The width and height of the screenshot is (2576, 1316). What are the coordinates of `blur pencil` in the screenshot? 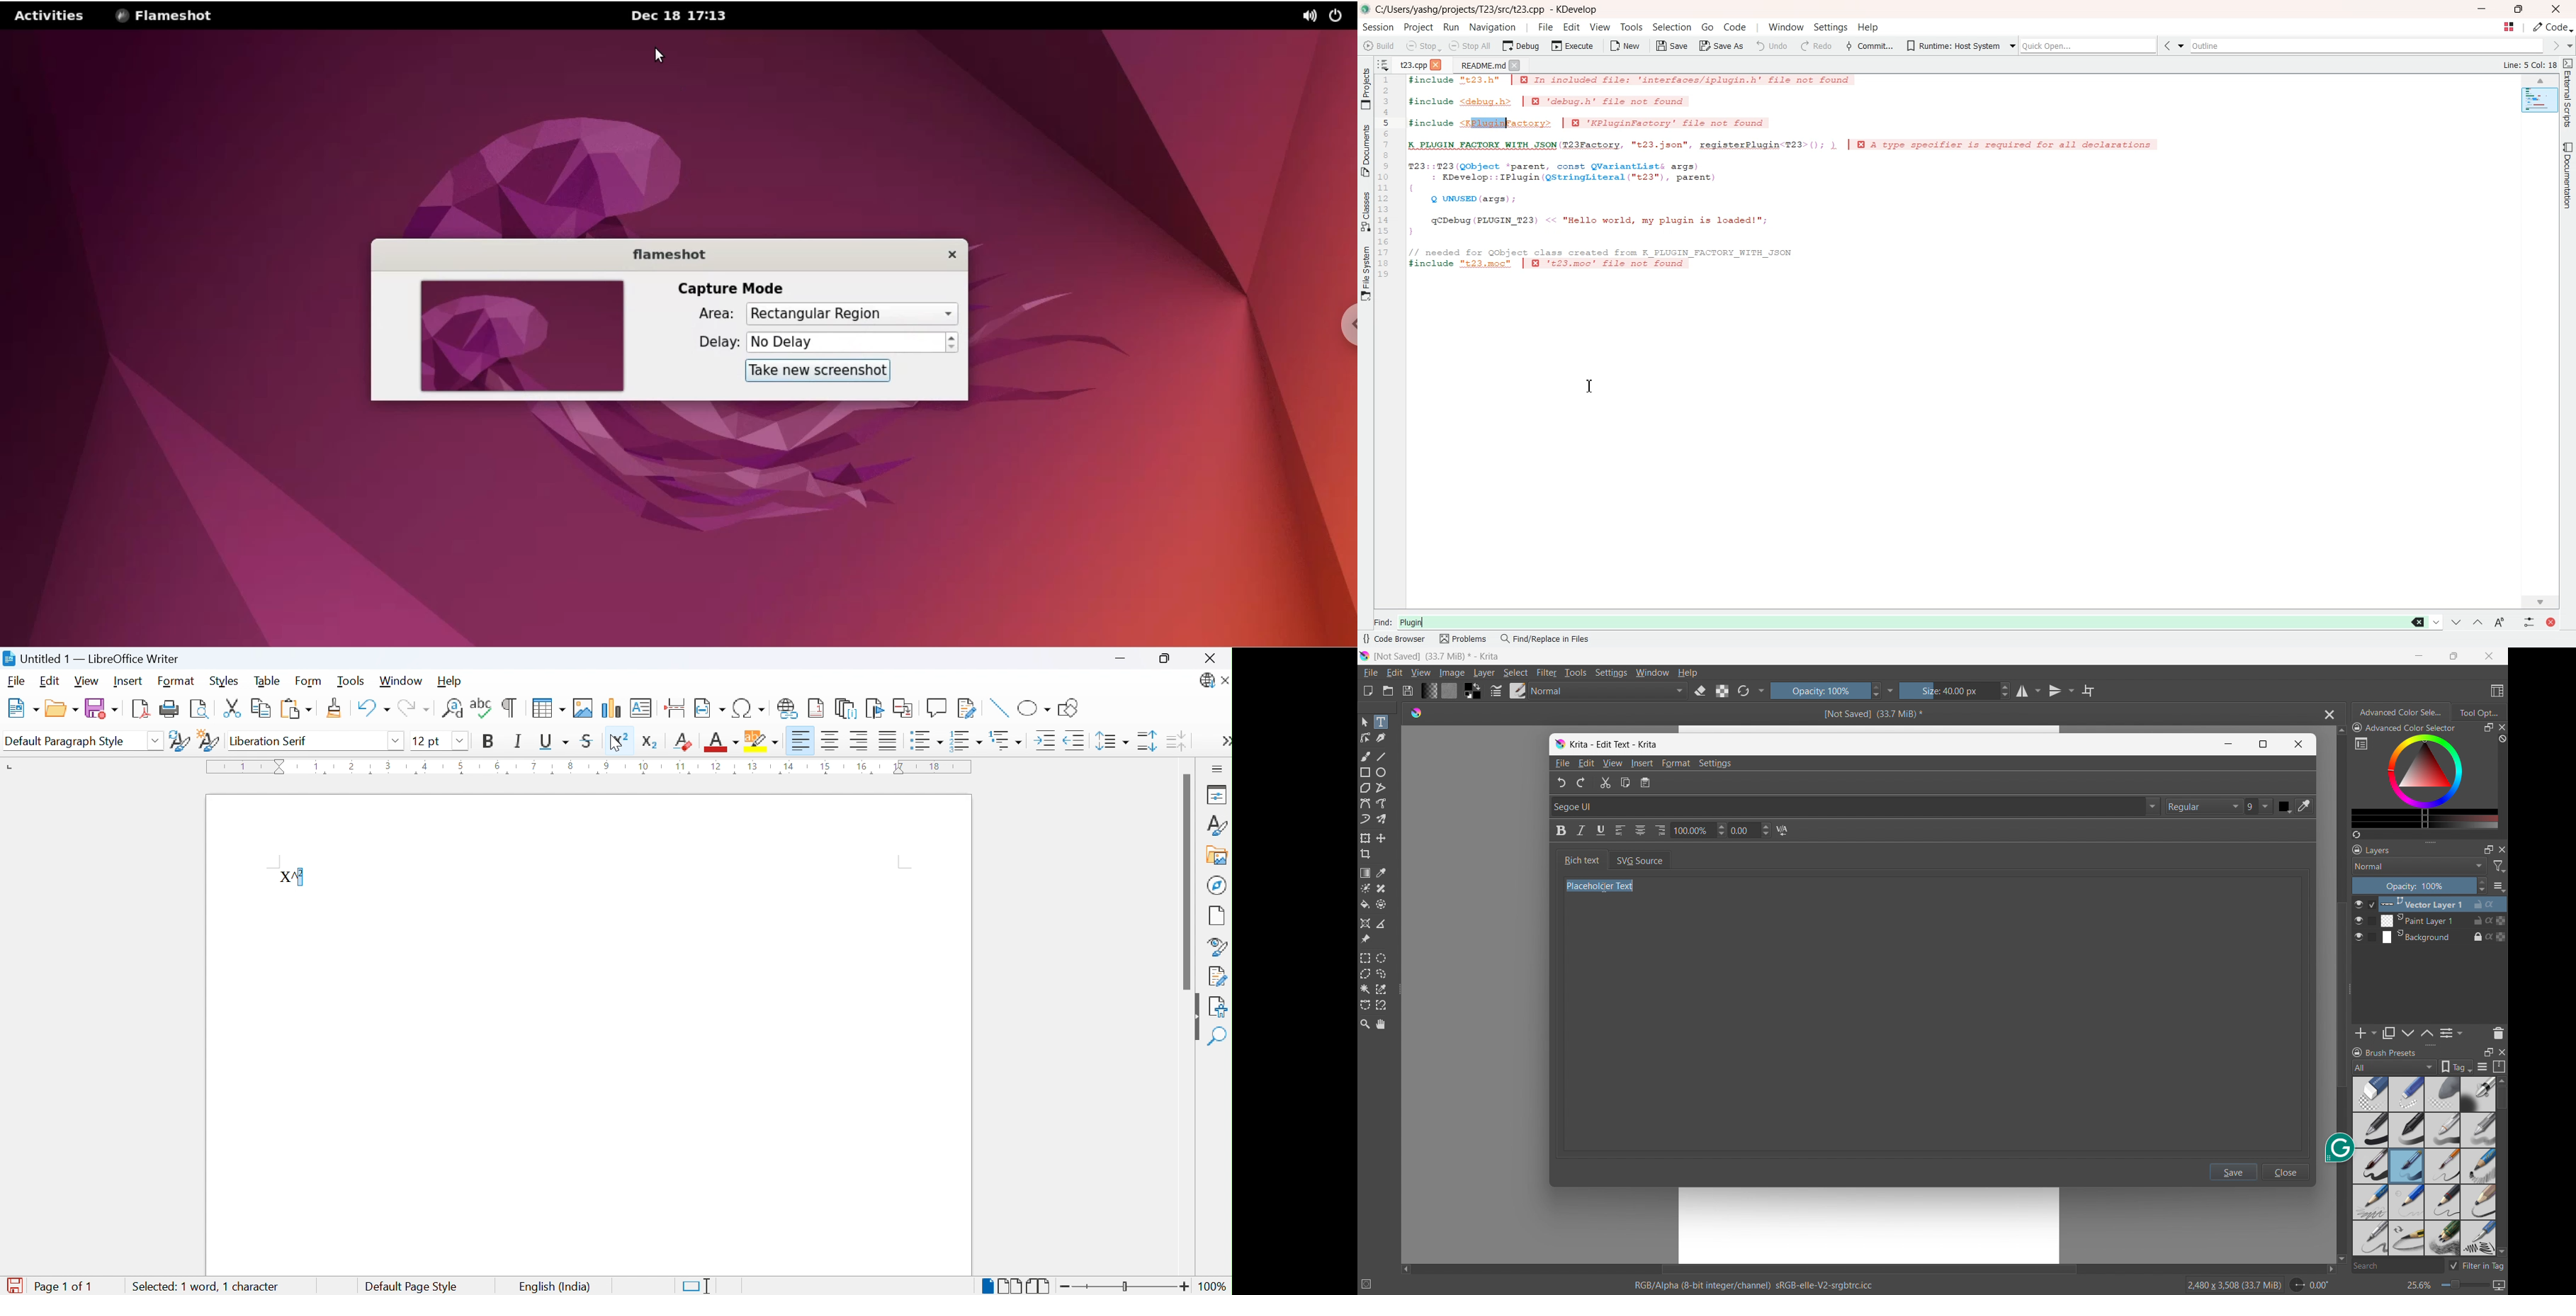 It's located at (2479, 1129).